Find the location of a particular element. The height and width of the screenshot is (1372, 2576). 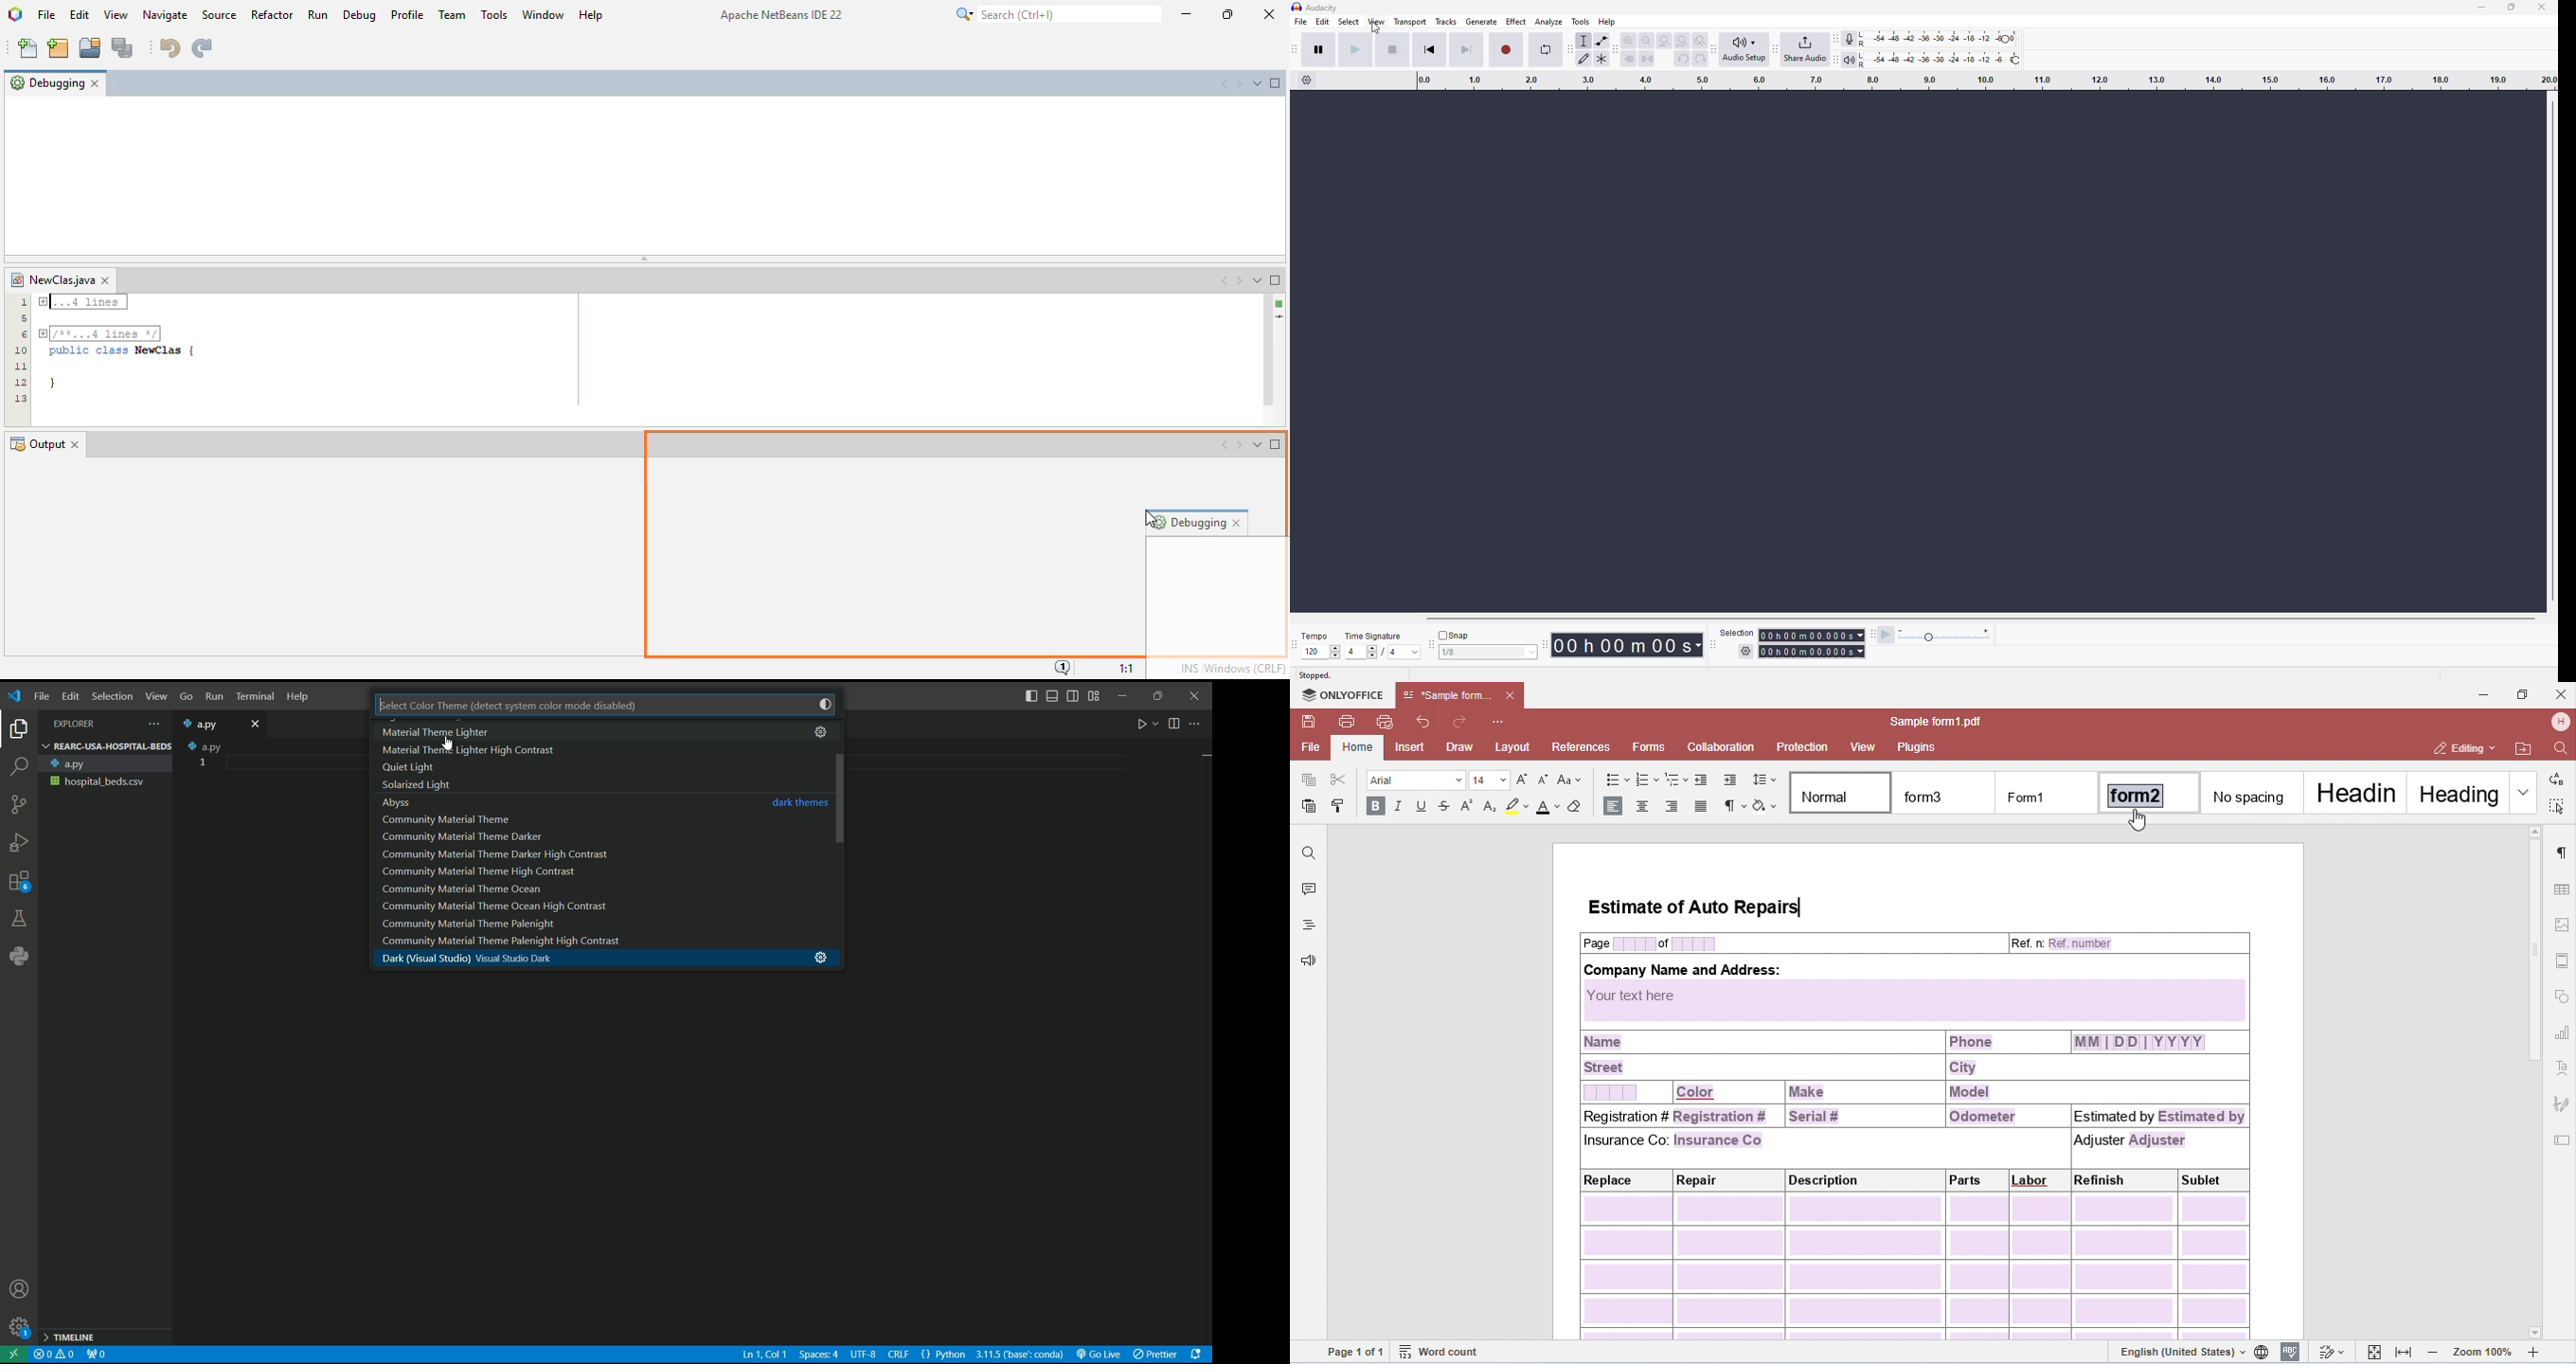

explorer is located at coordinates (20, 731).